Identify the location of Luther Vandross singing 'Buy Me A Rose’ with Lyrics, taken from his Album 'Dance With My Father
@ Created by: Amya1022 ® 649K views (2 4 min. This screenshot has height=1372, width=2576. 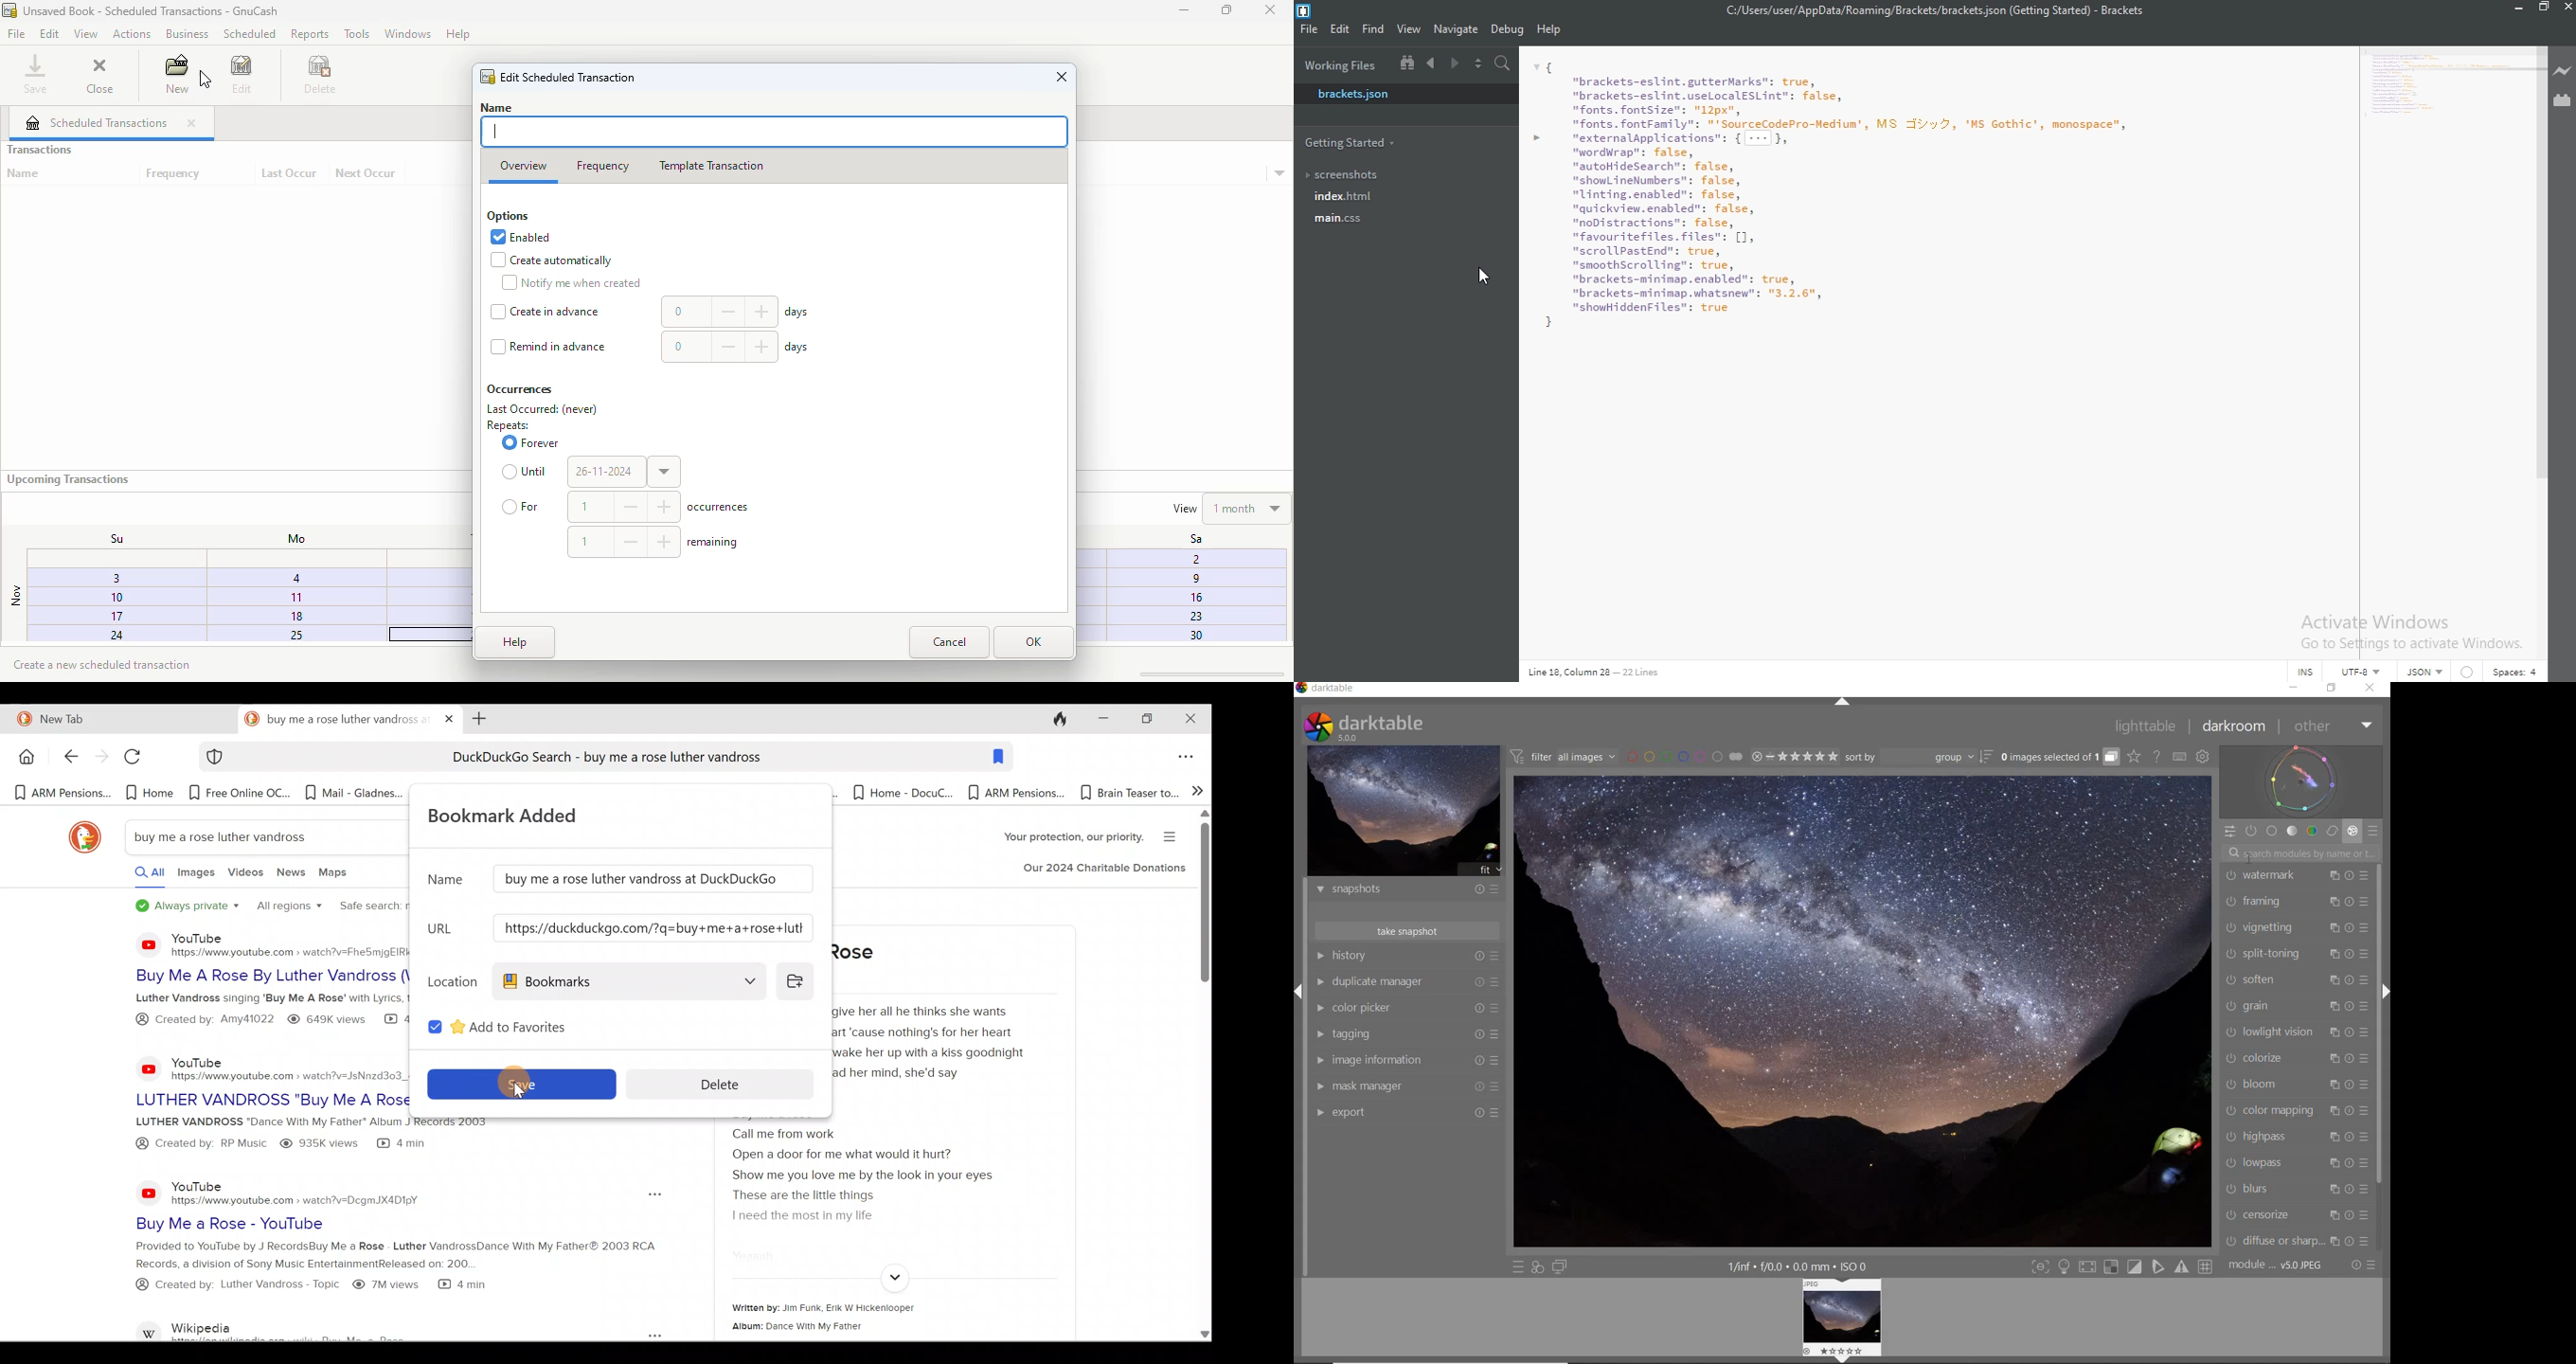
(257, 1013).